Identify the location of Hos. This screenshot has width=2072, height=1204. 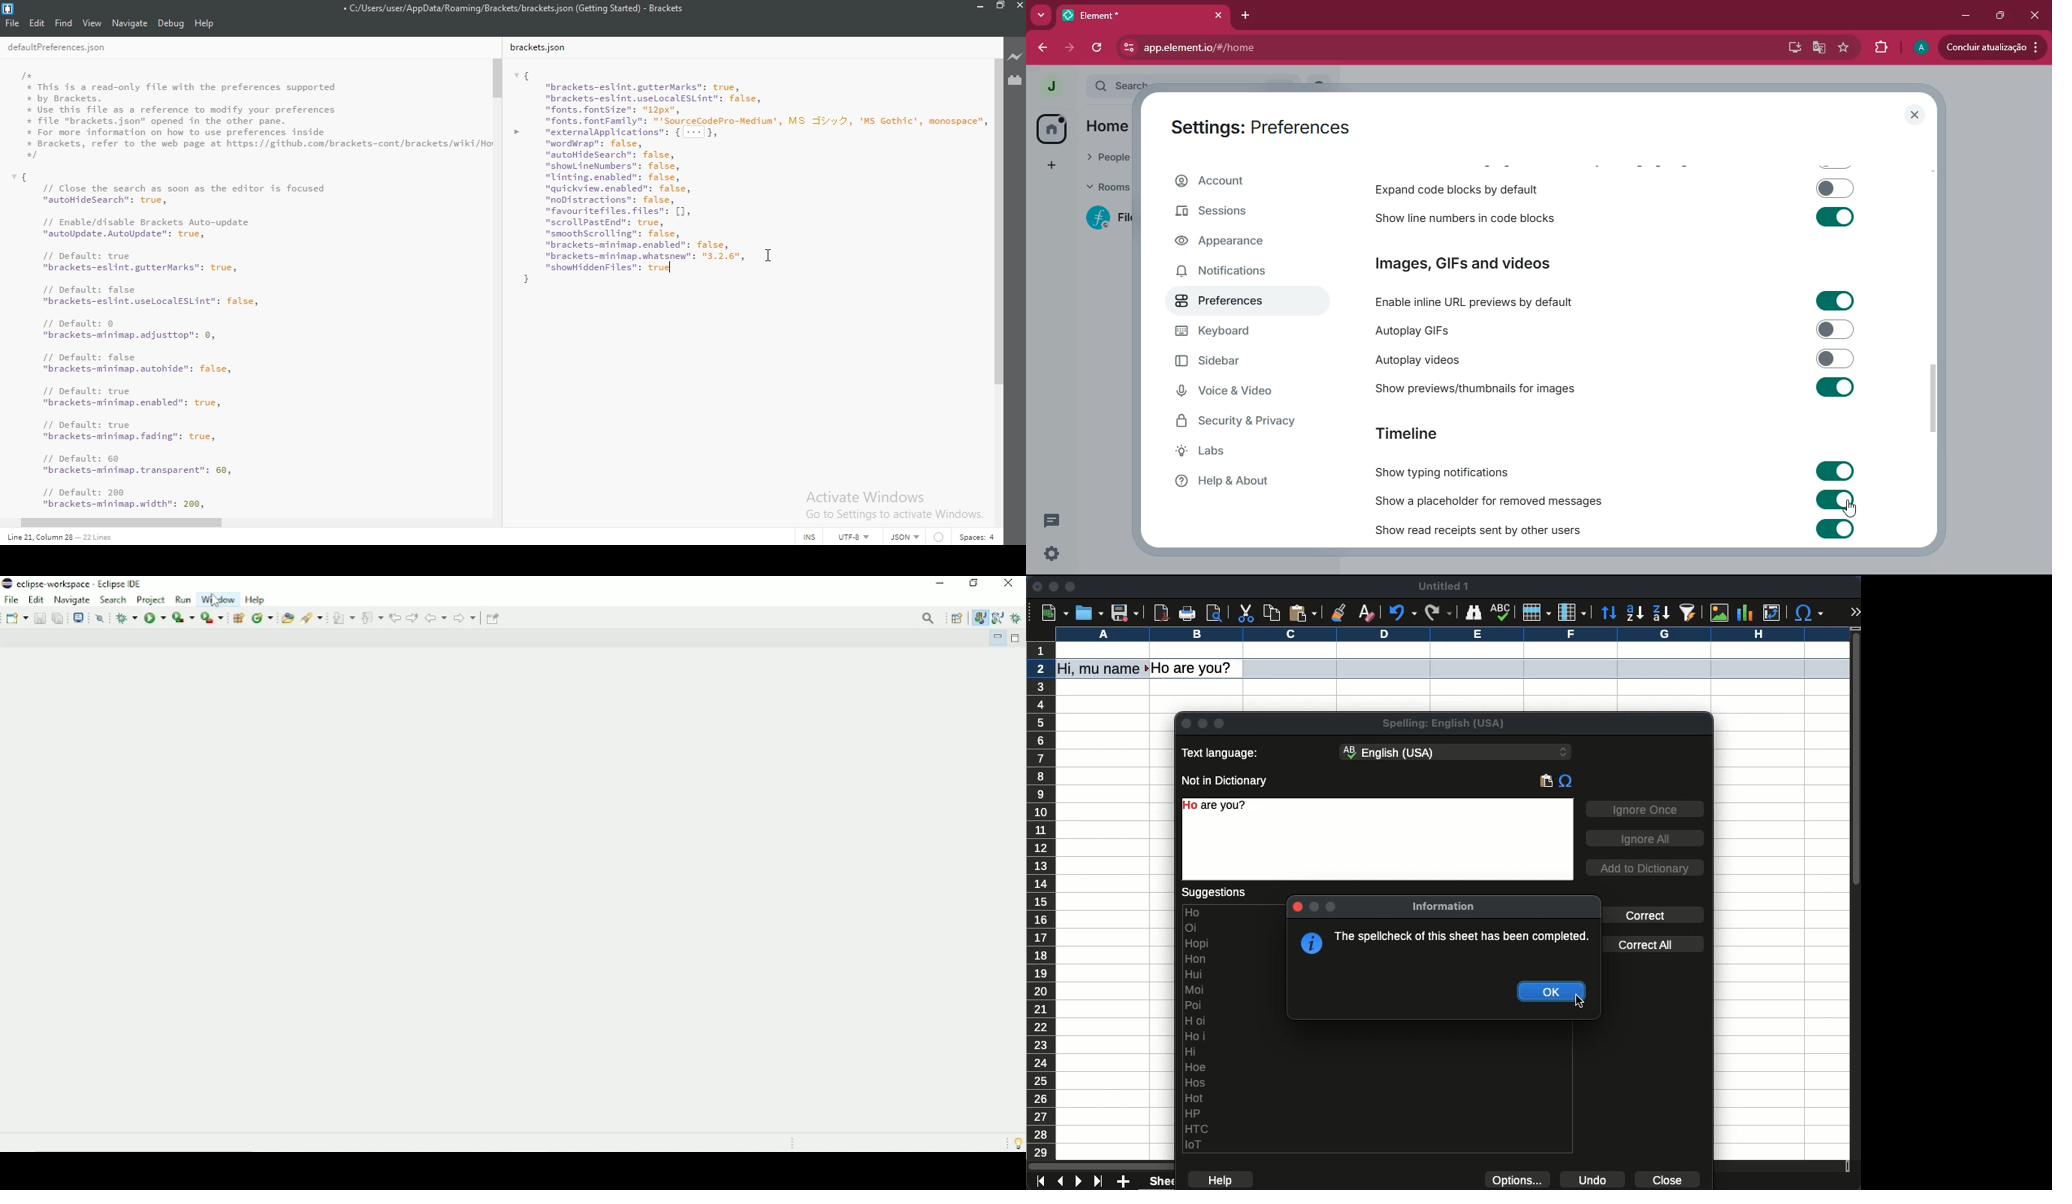
(1195, 1083).